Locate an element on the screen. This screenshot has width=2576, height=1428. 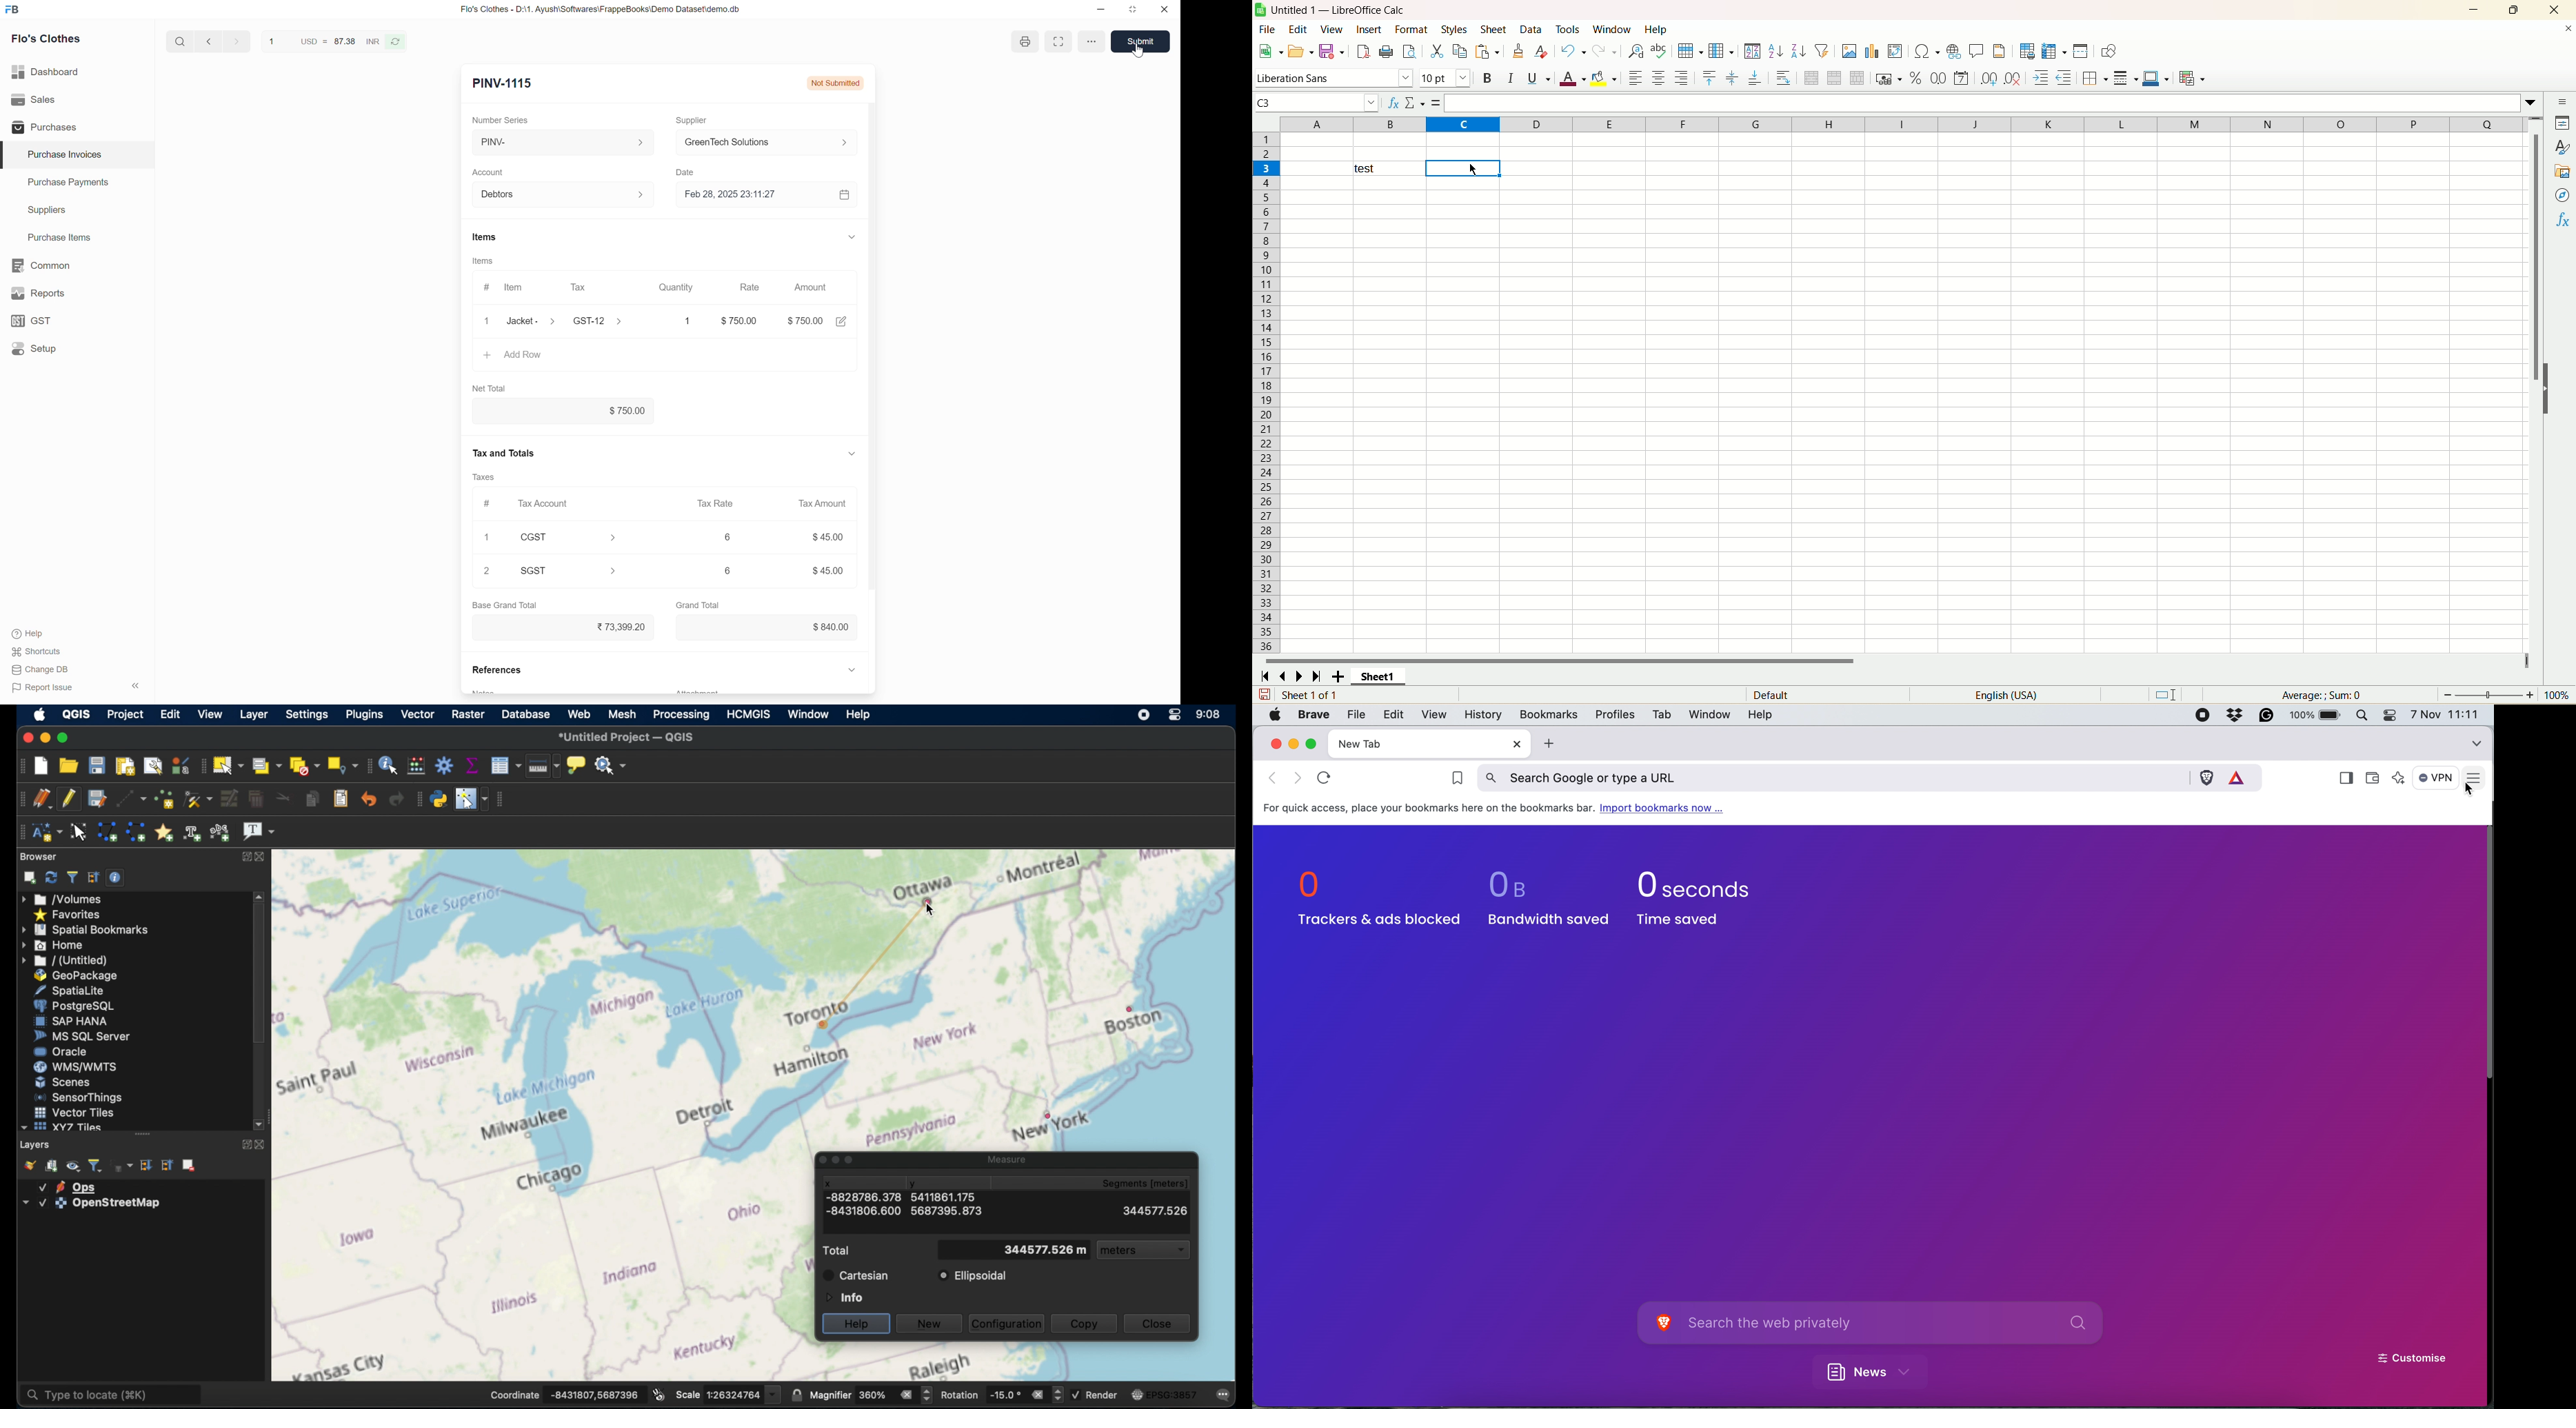
untitled menu is located at coordinates (63, 960).